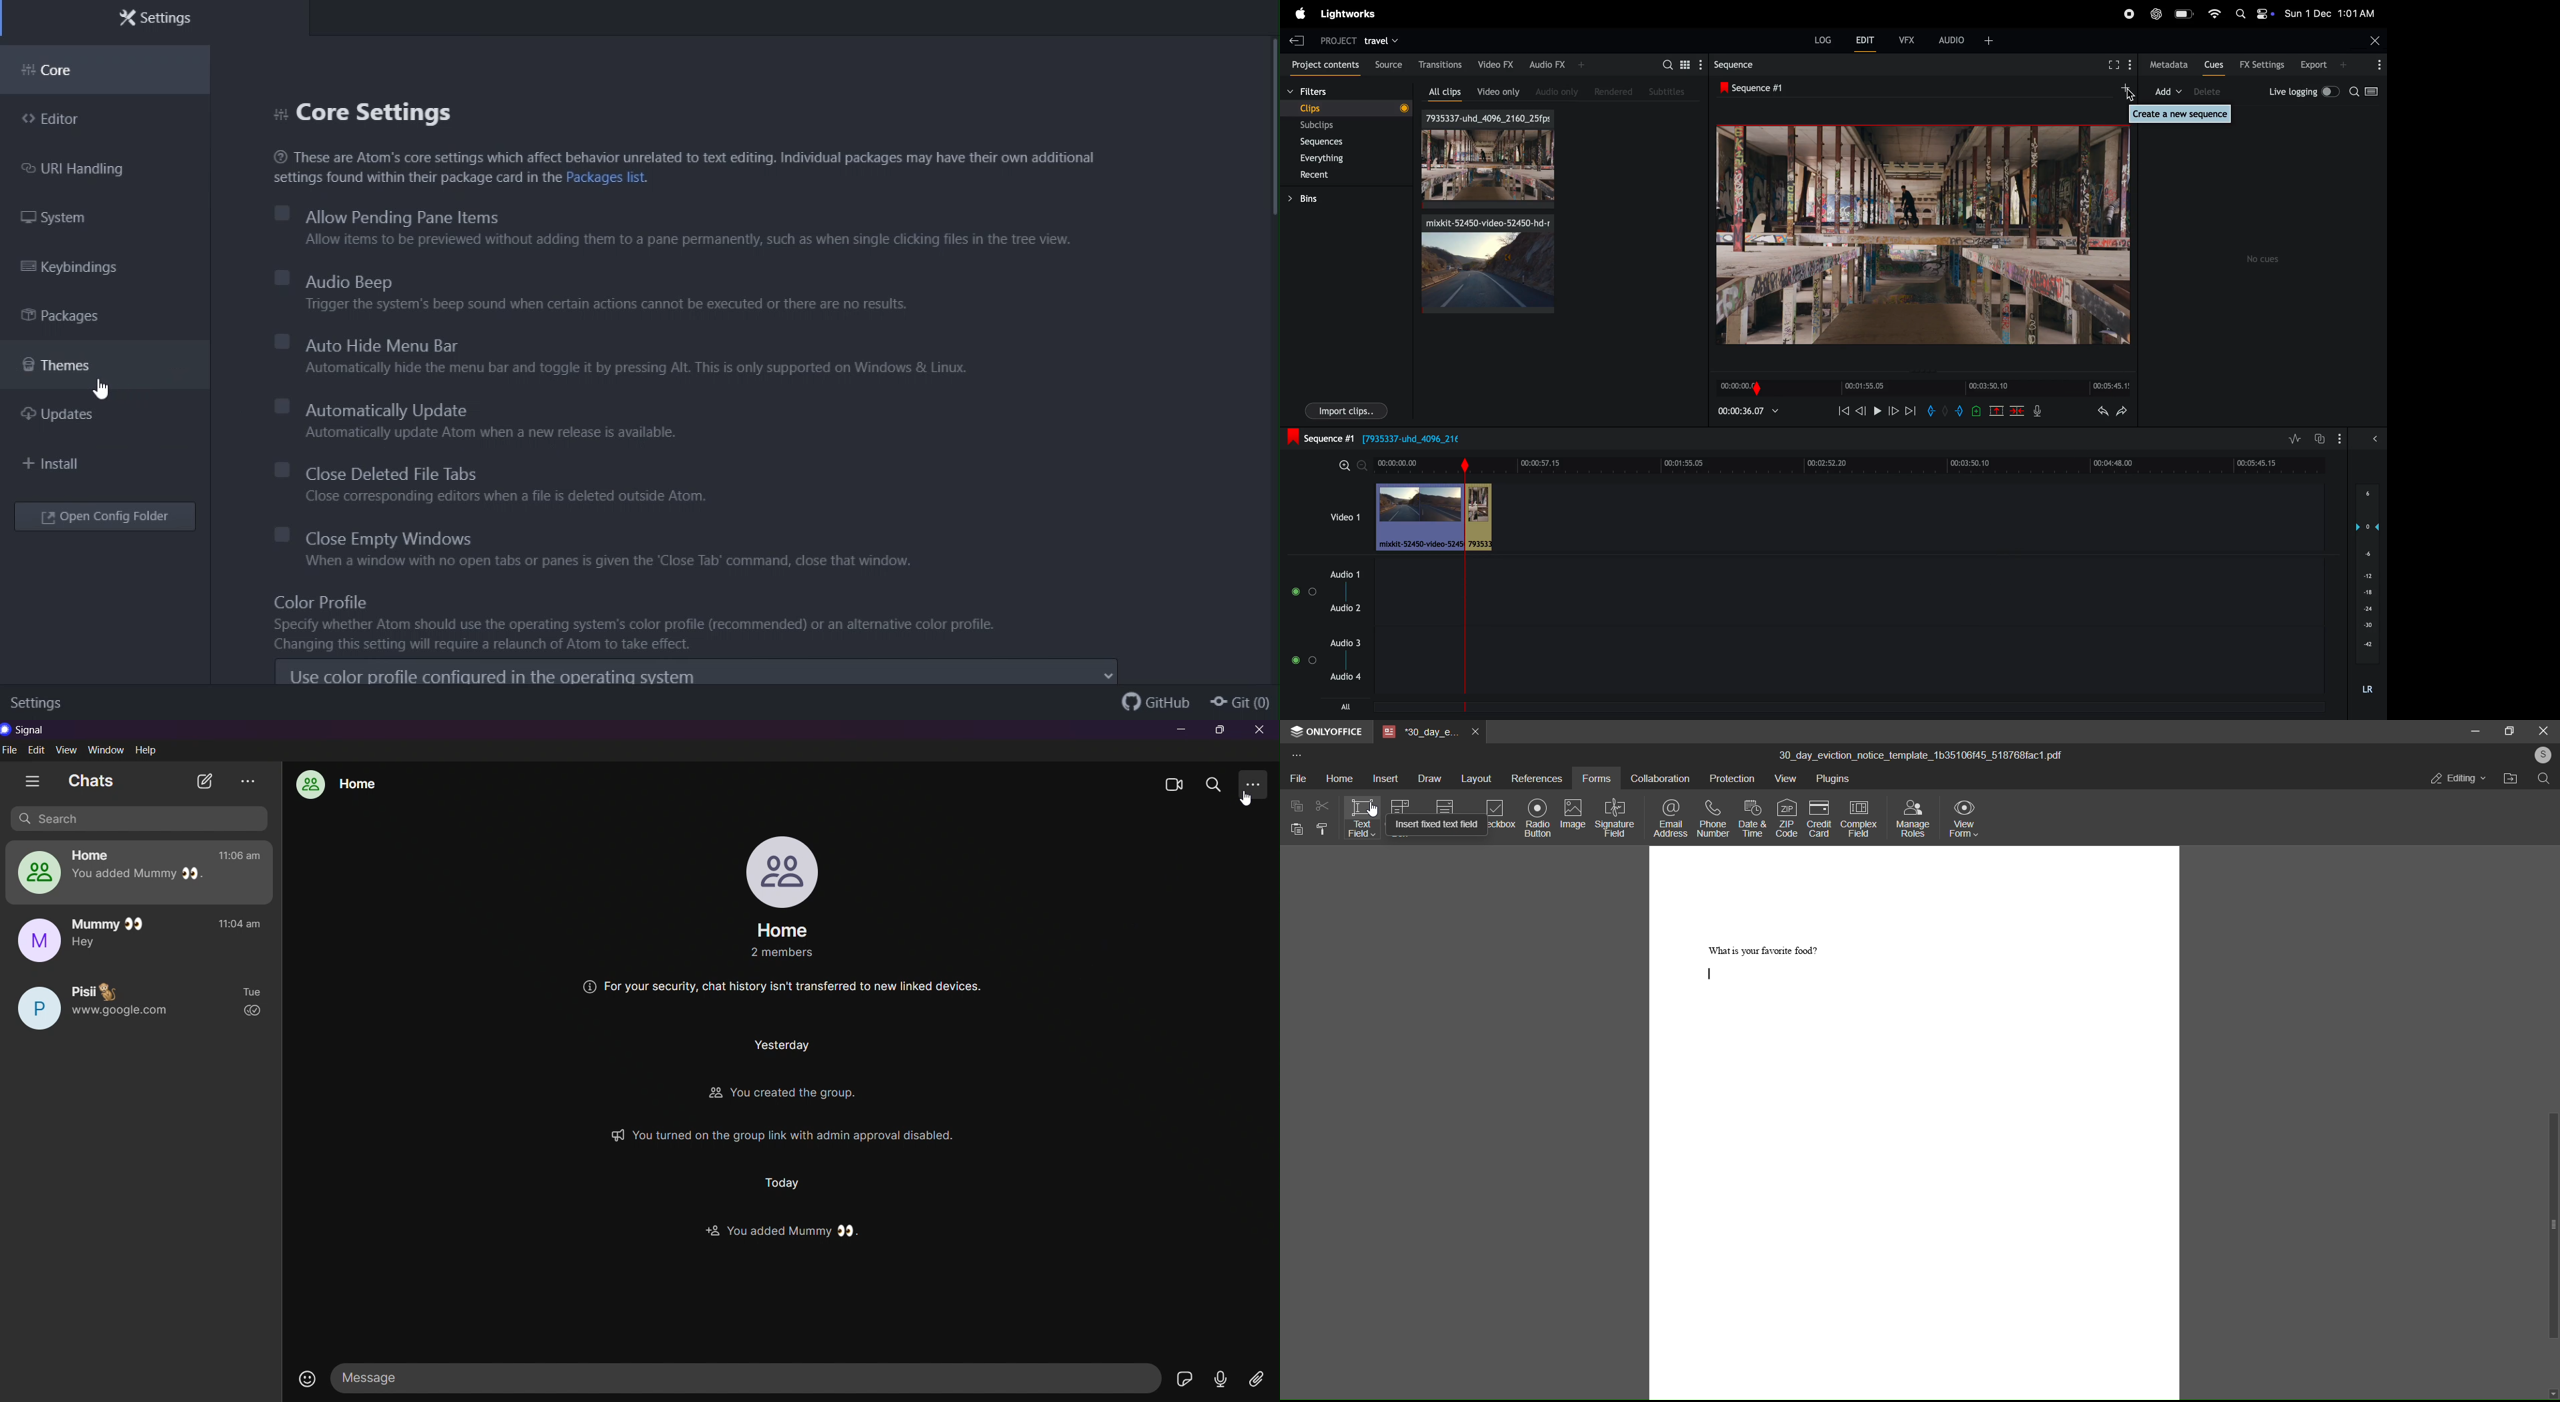 The image size is (2576, 1428). I want to click on forms, so click(1595, 780).